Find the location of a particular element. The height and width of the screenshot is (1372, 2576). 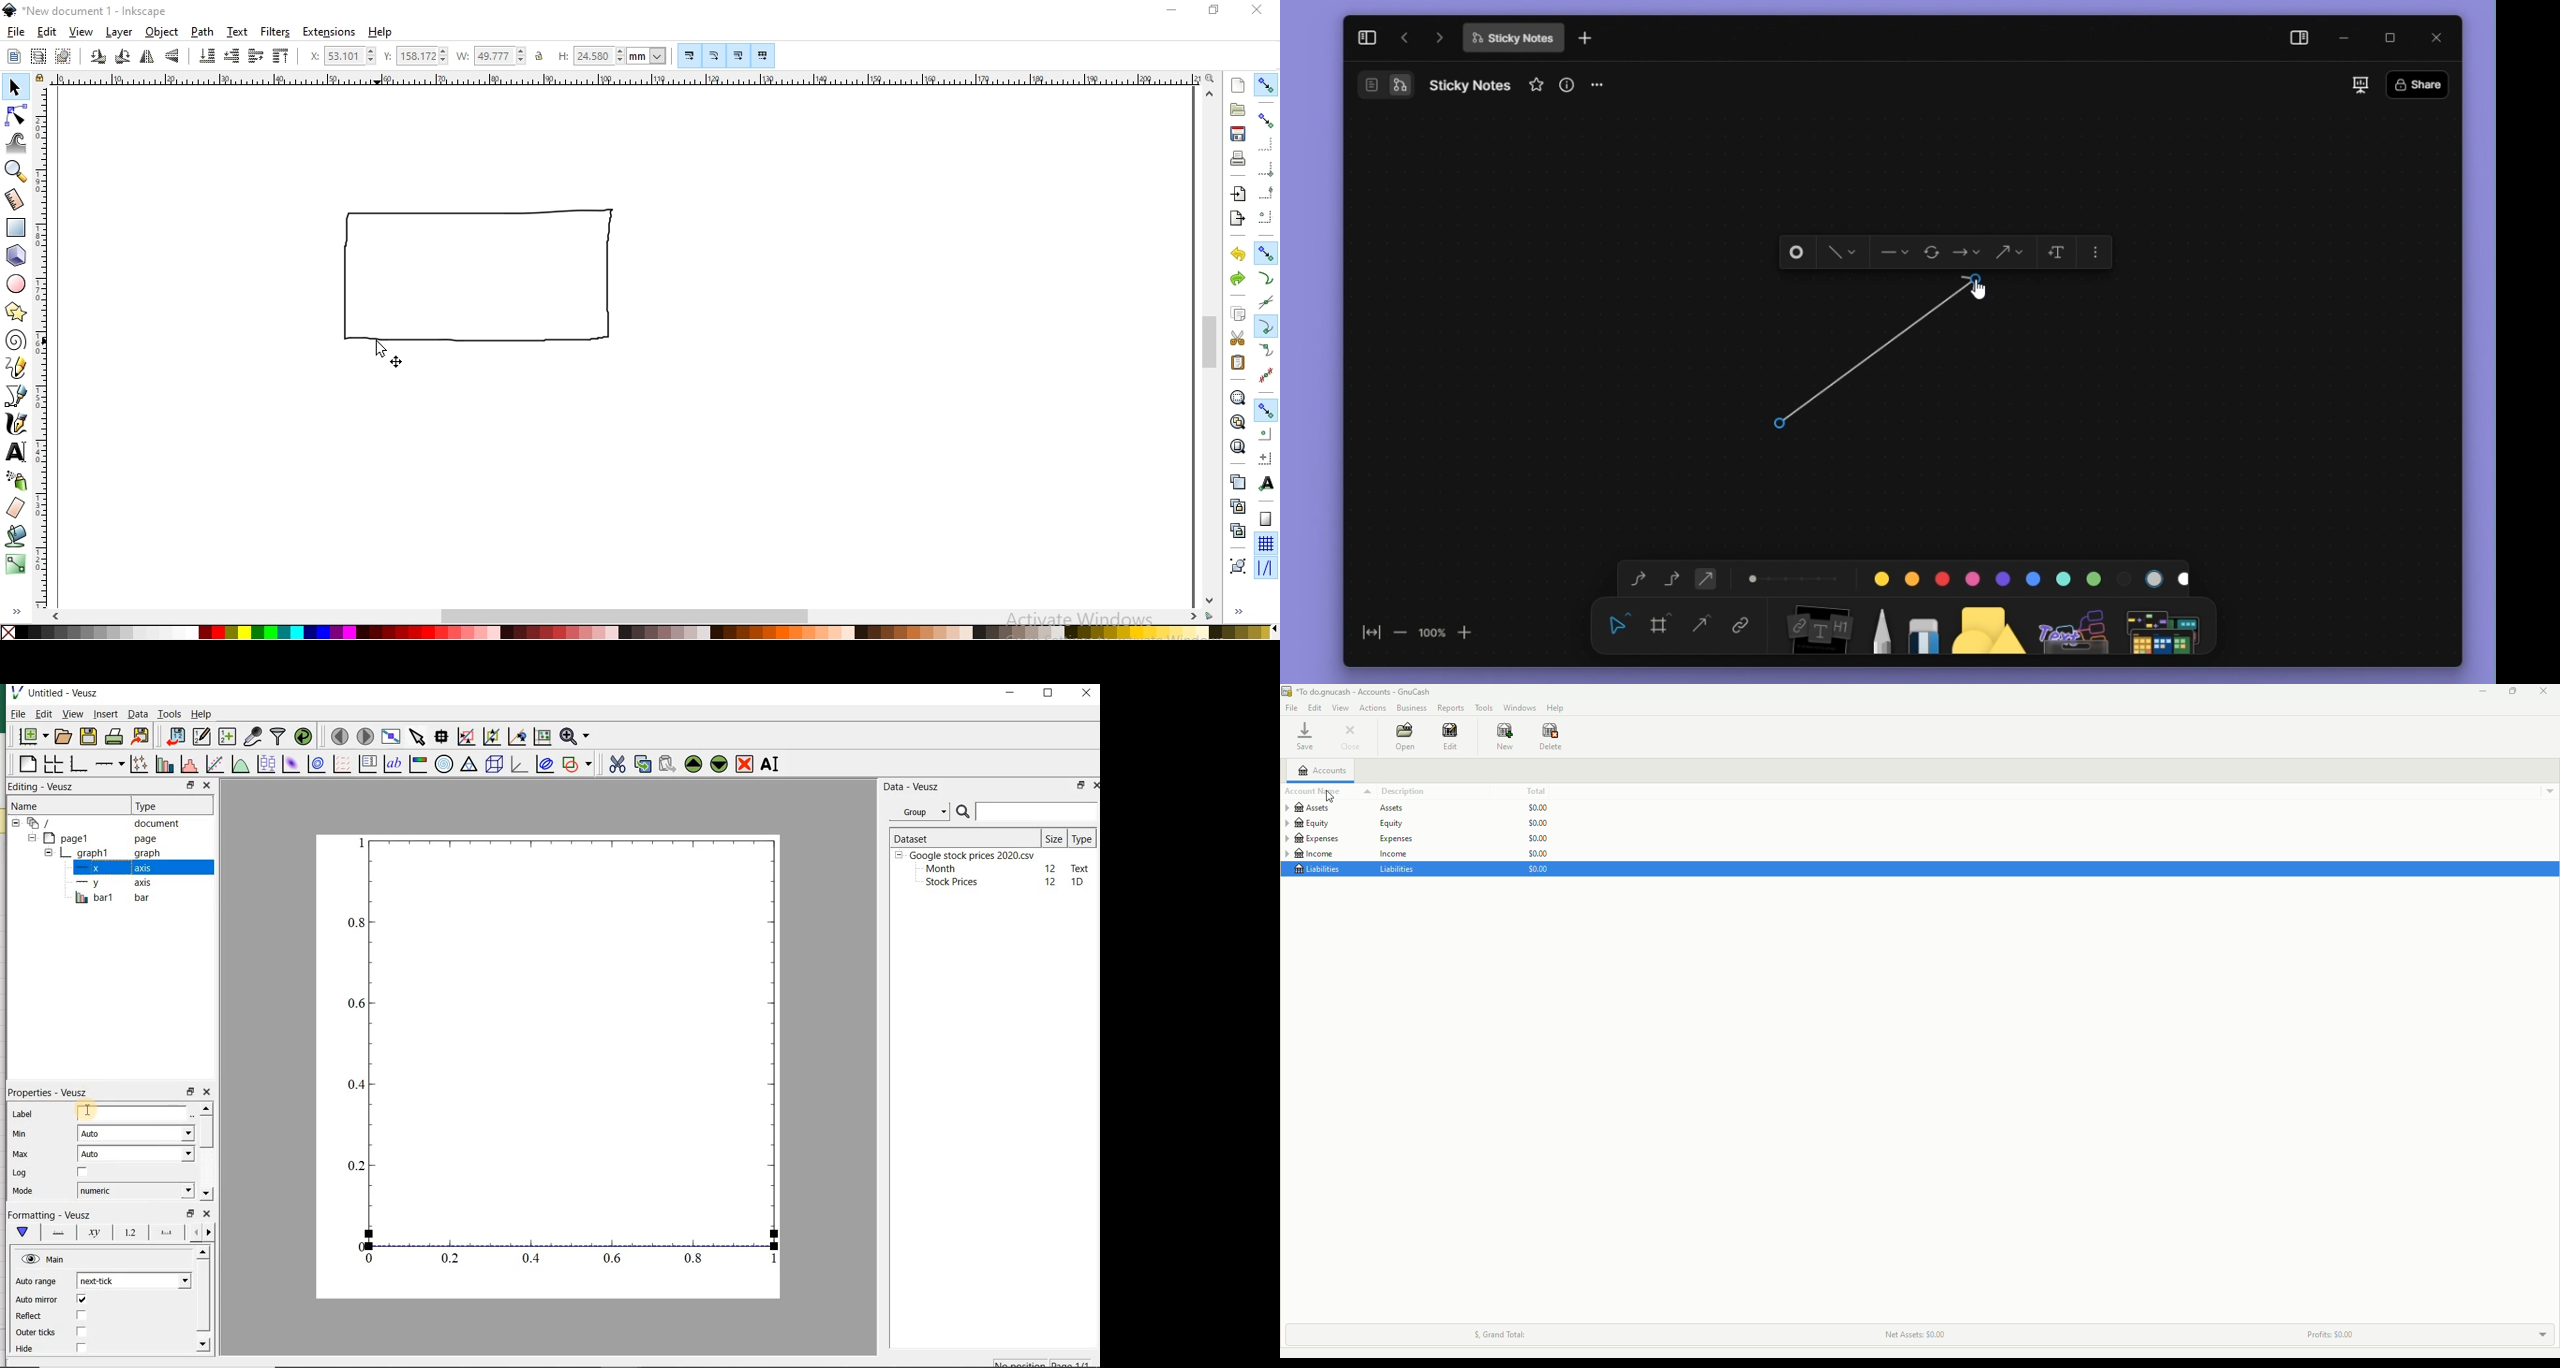

vertical coordinate of selection is located at coordinates (415, 54).